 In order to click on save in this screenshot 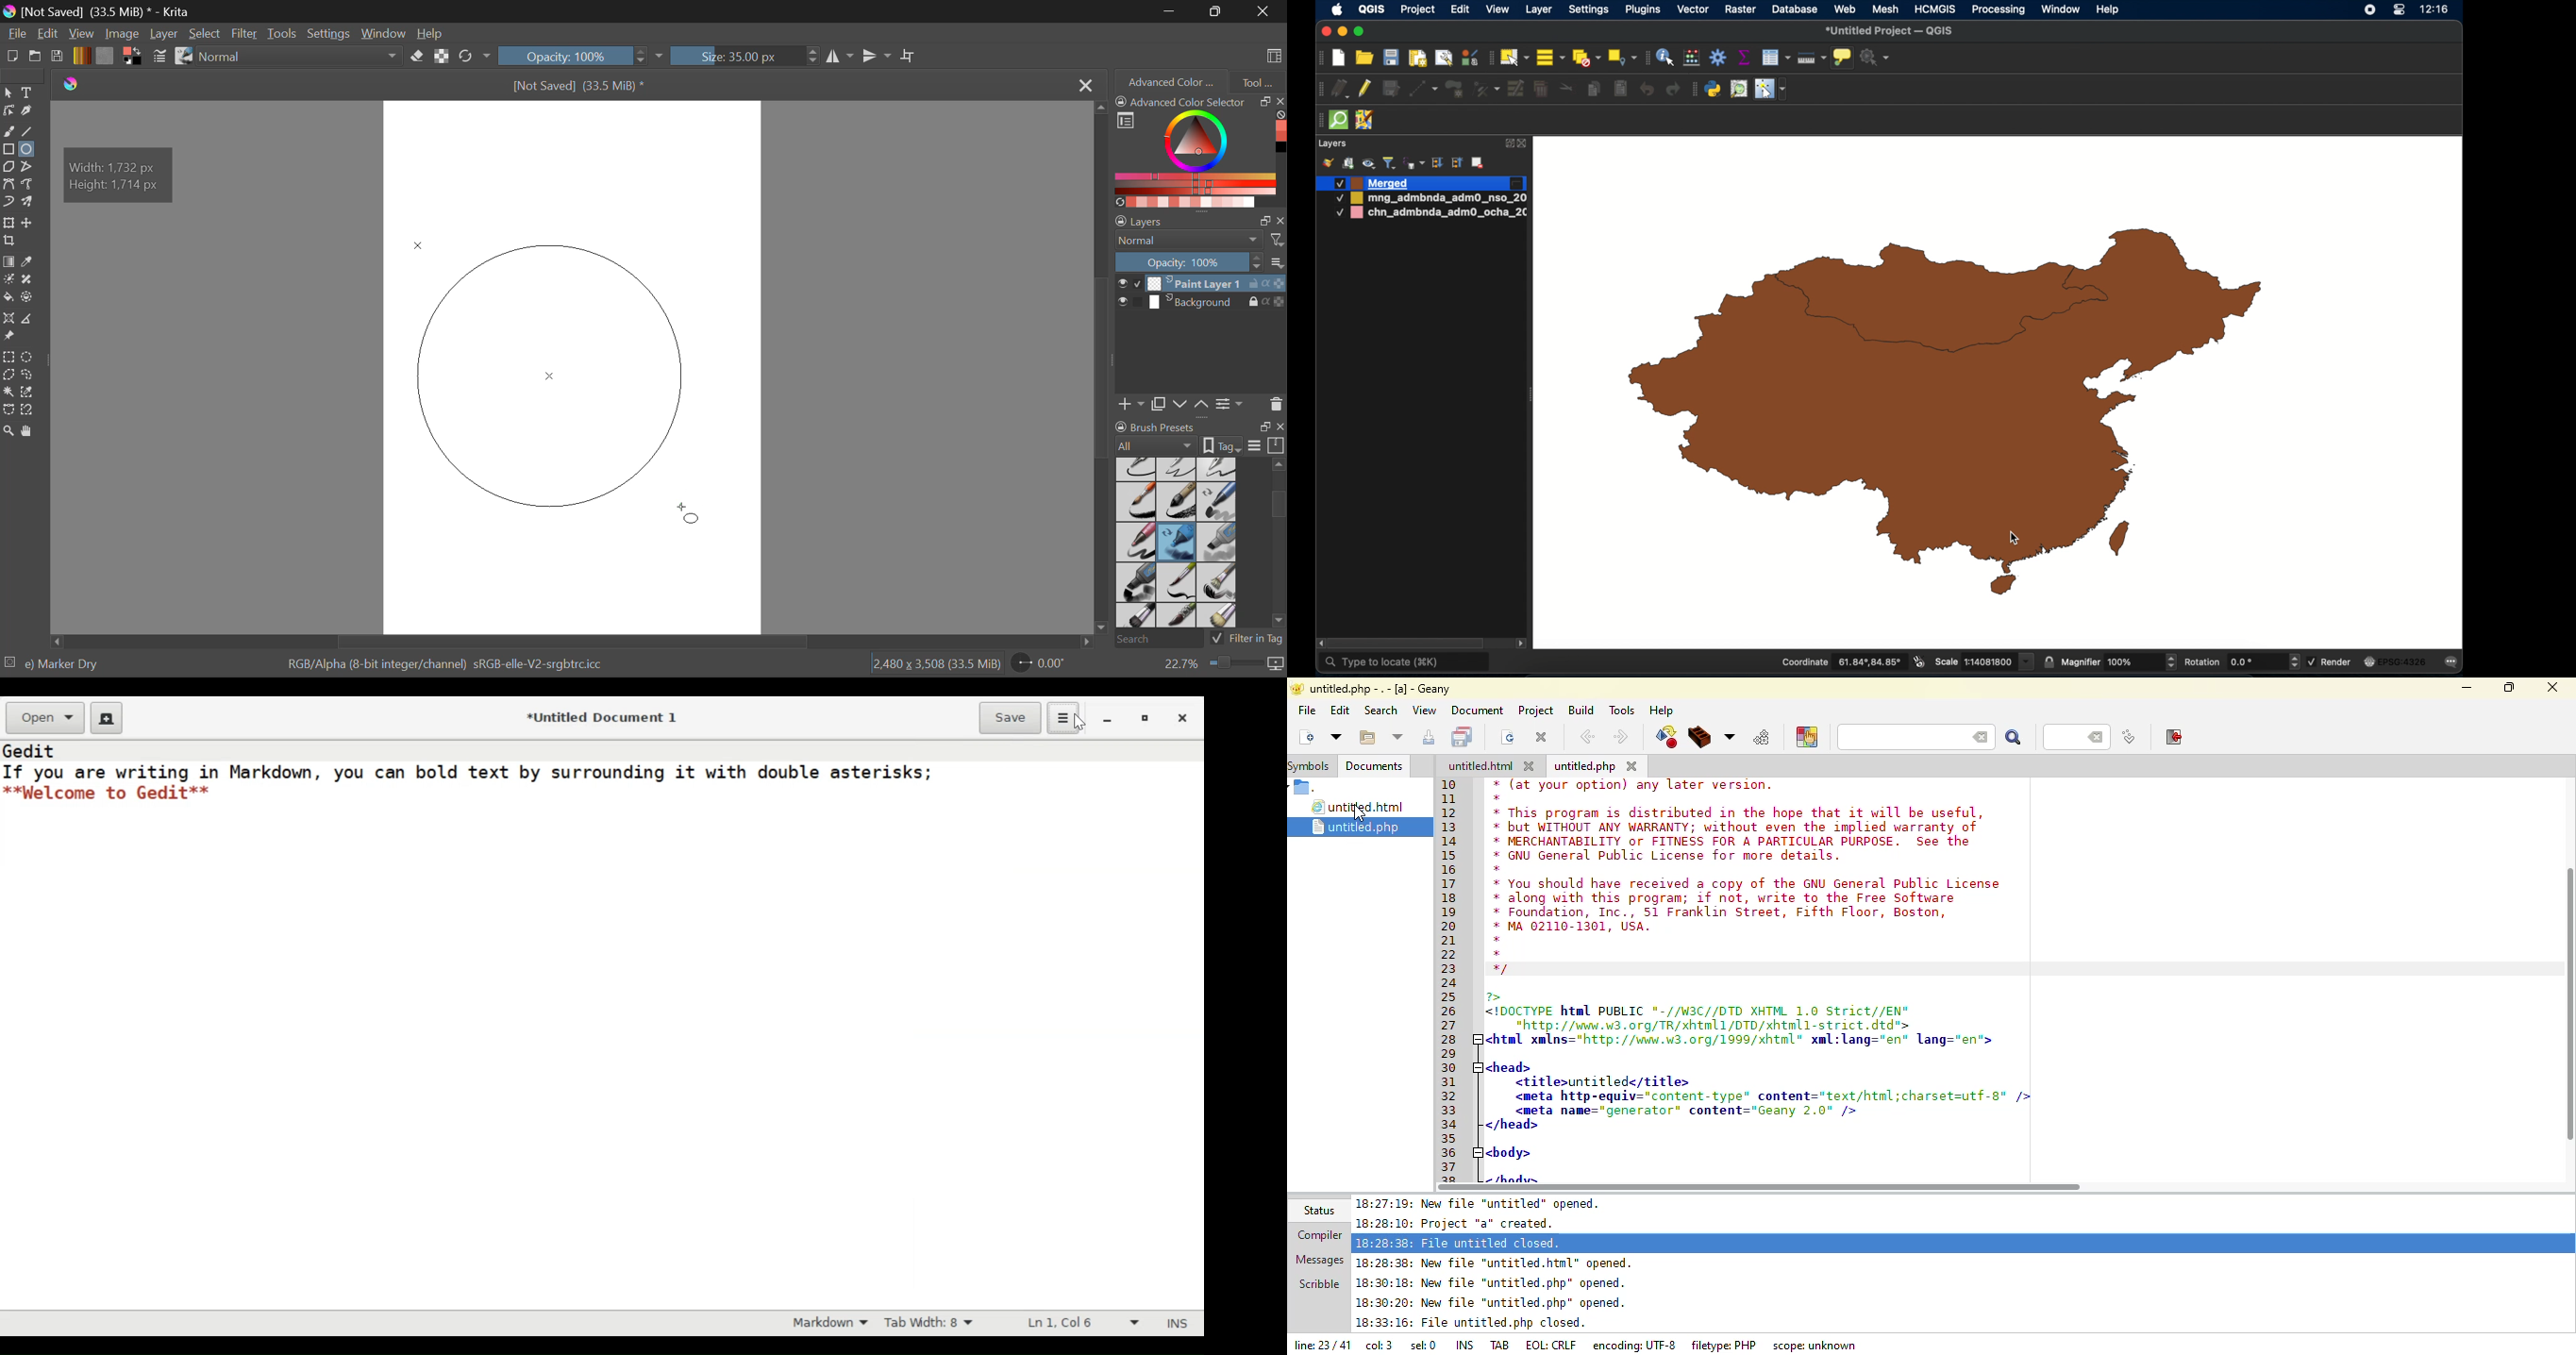, I will do `click(1464, 736)`.